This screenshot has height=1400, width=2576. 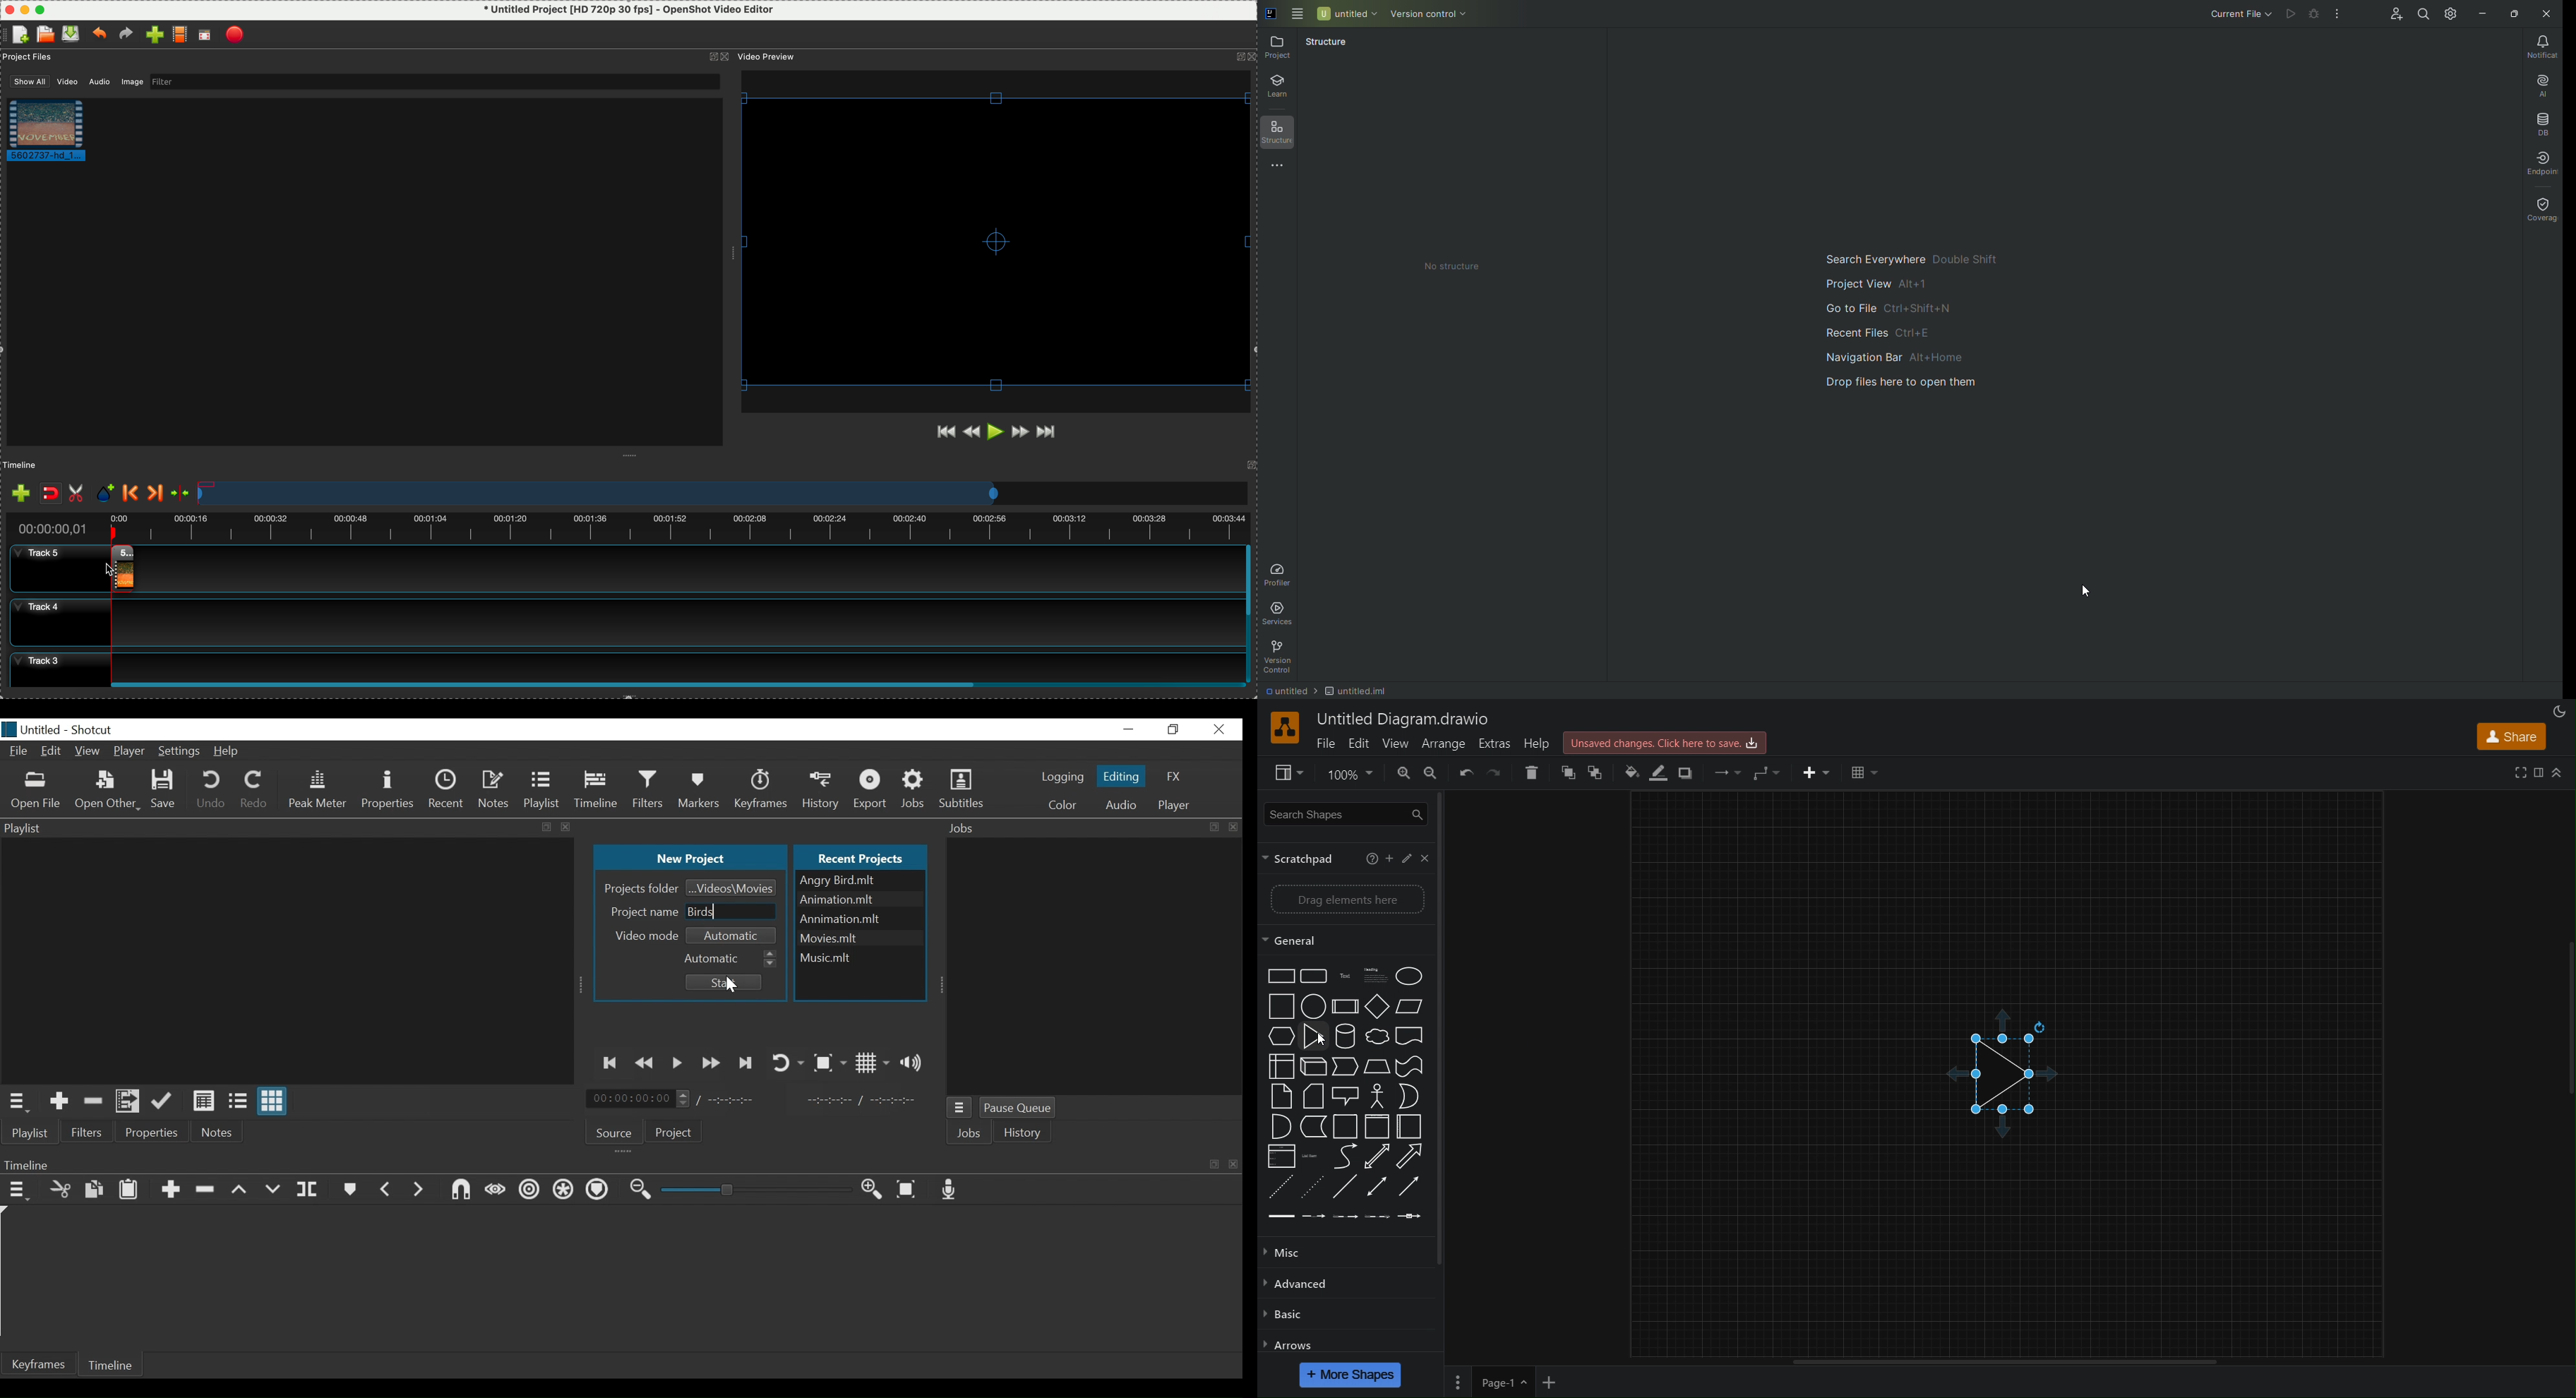 I want to click on video preview, so click(x=999, y=240).